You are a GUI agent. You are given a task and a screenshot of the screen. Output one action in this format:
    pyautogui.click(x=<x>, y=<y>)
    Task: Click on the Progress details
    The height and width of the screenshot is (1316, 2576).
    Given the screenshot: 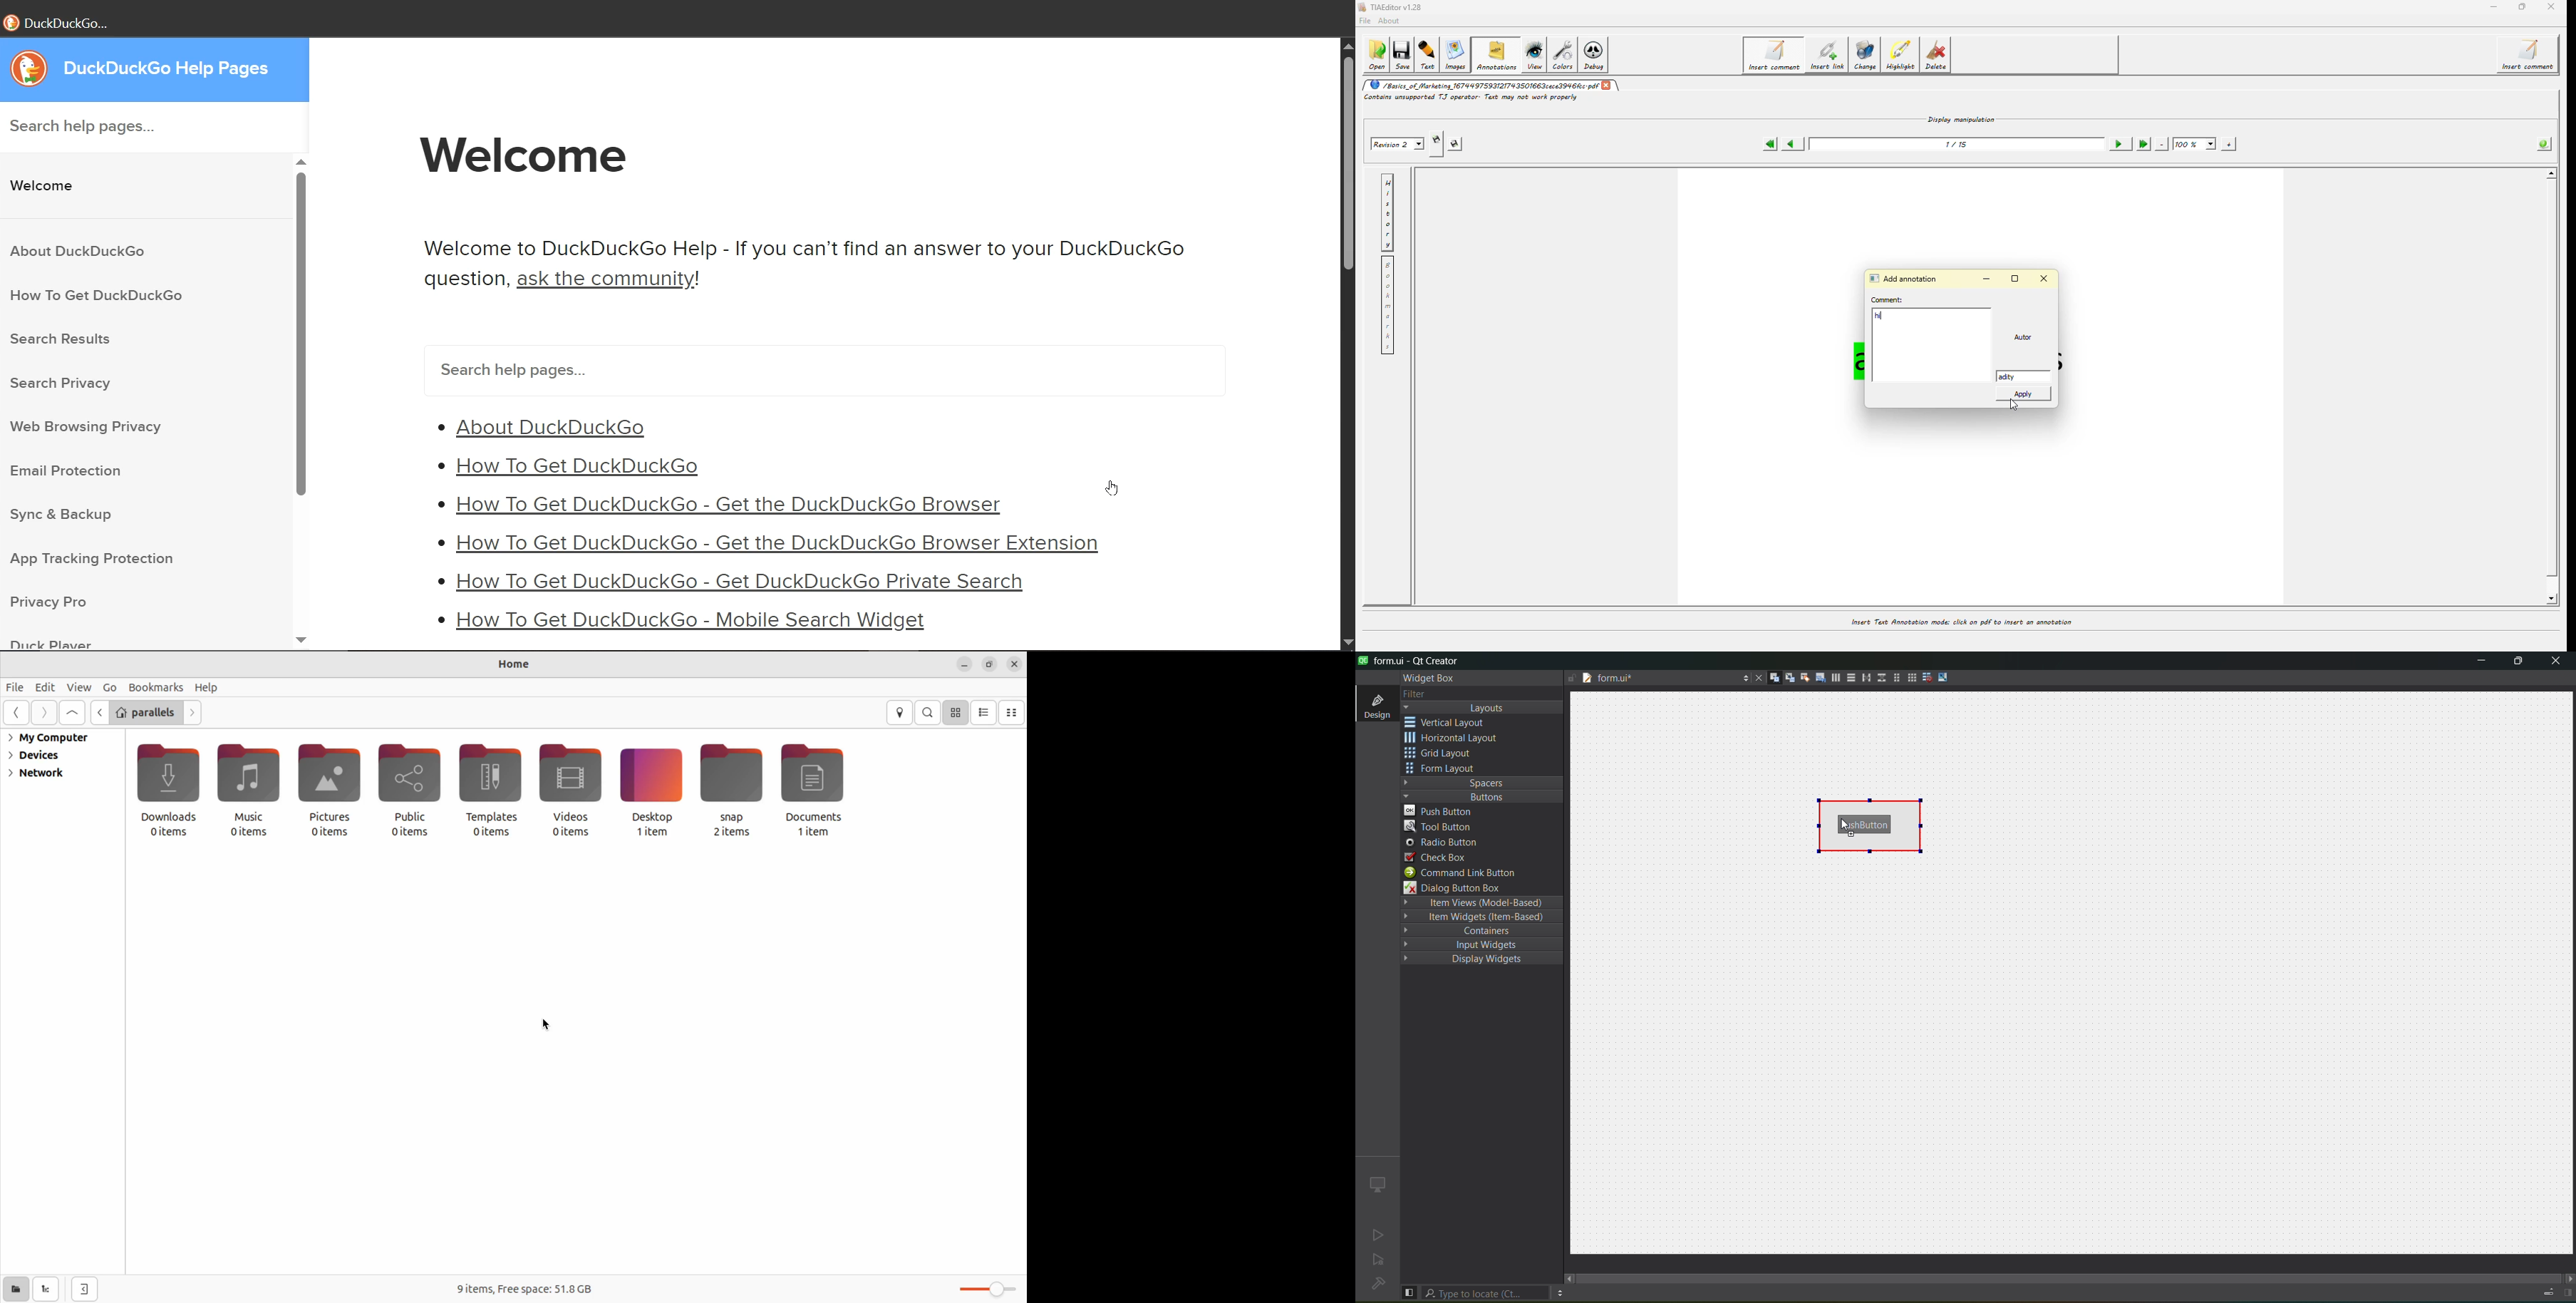 What is the action you would take?
    pyautogui.click(x=2543, y=1290)
    